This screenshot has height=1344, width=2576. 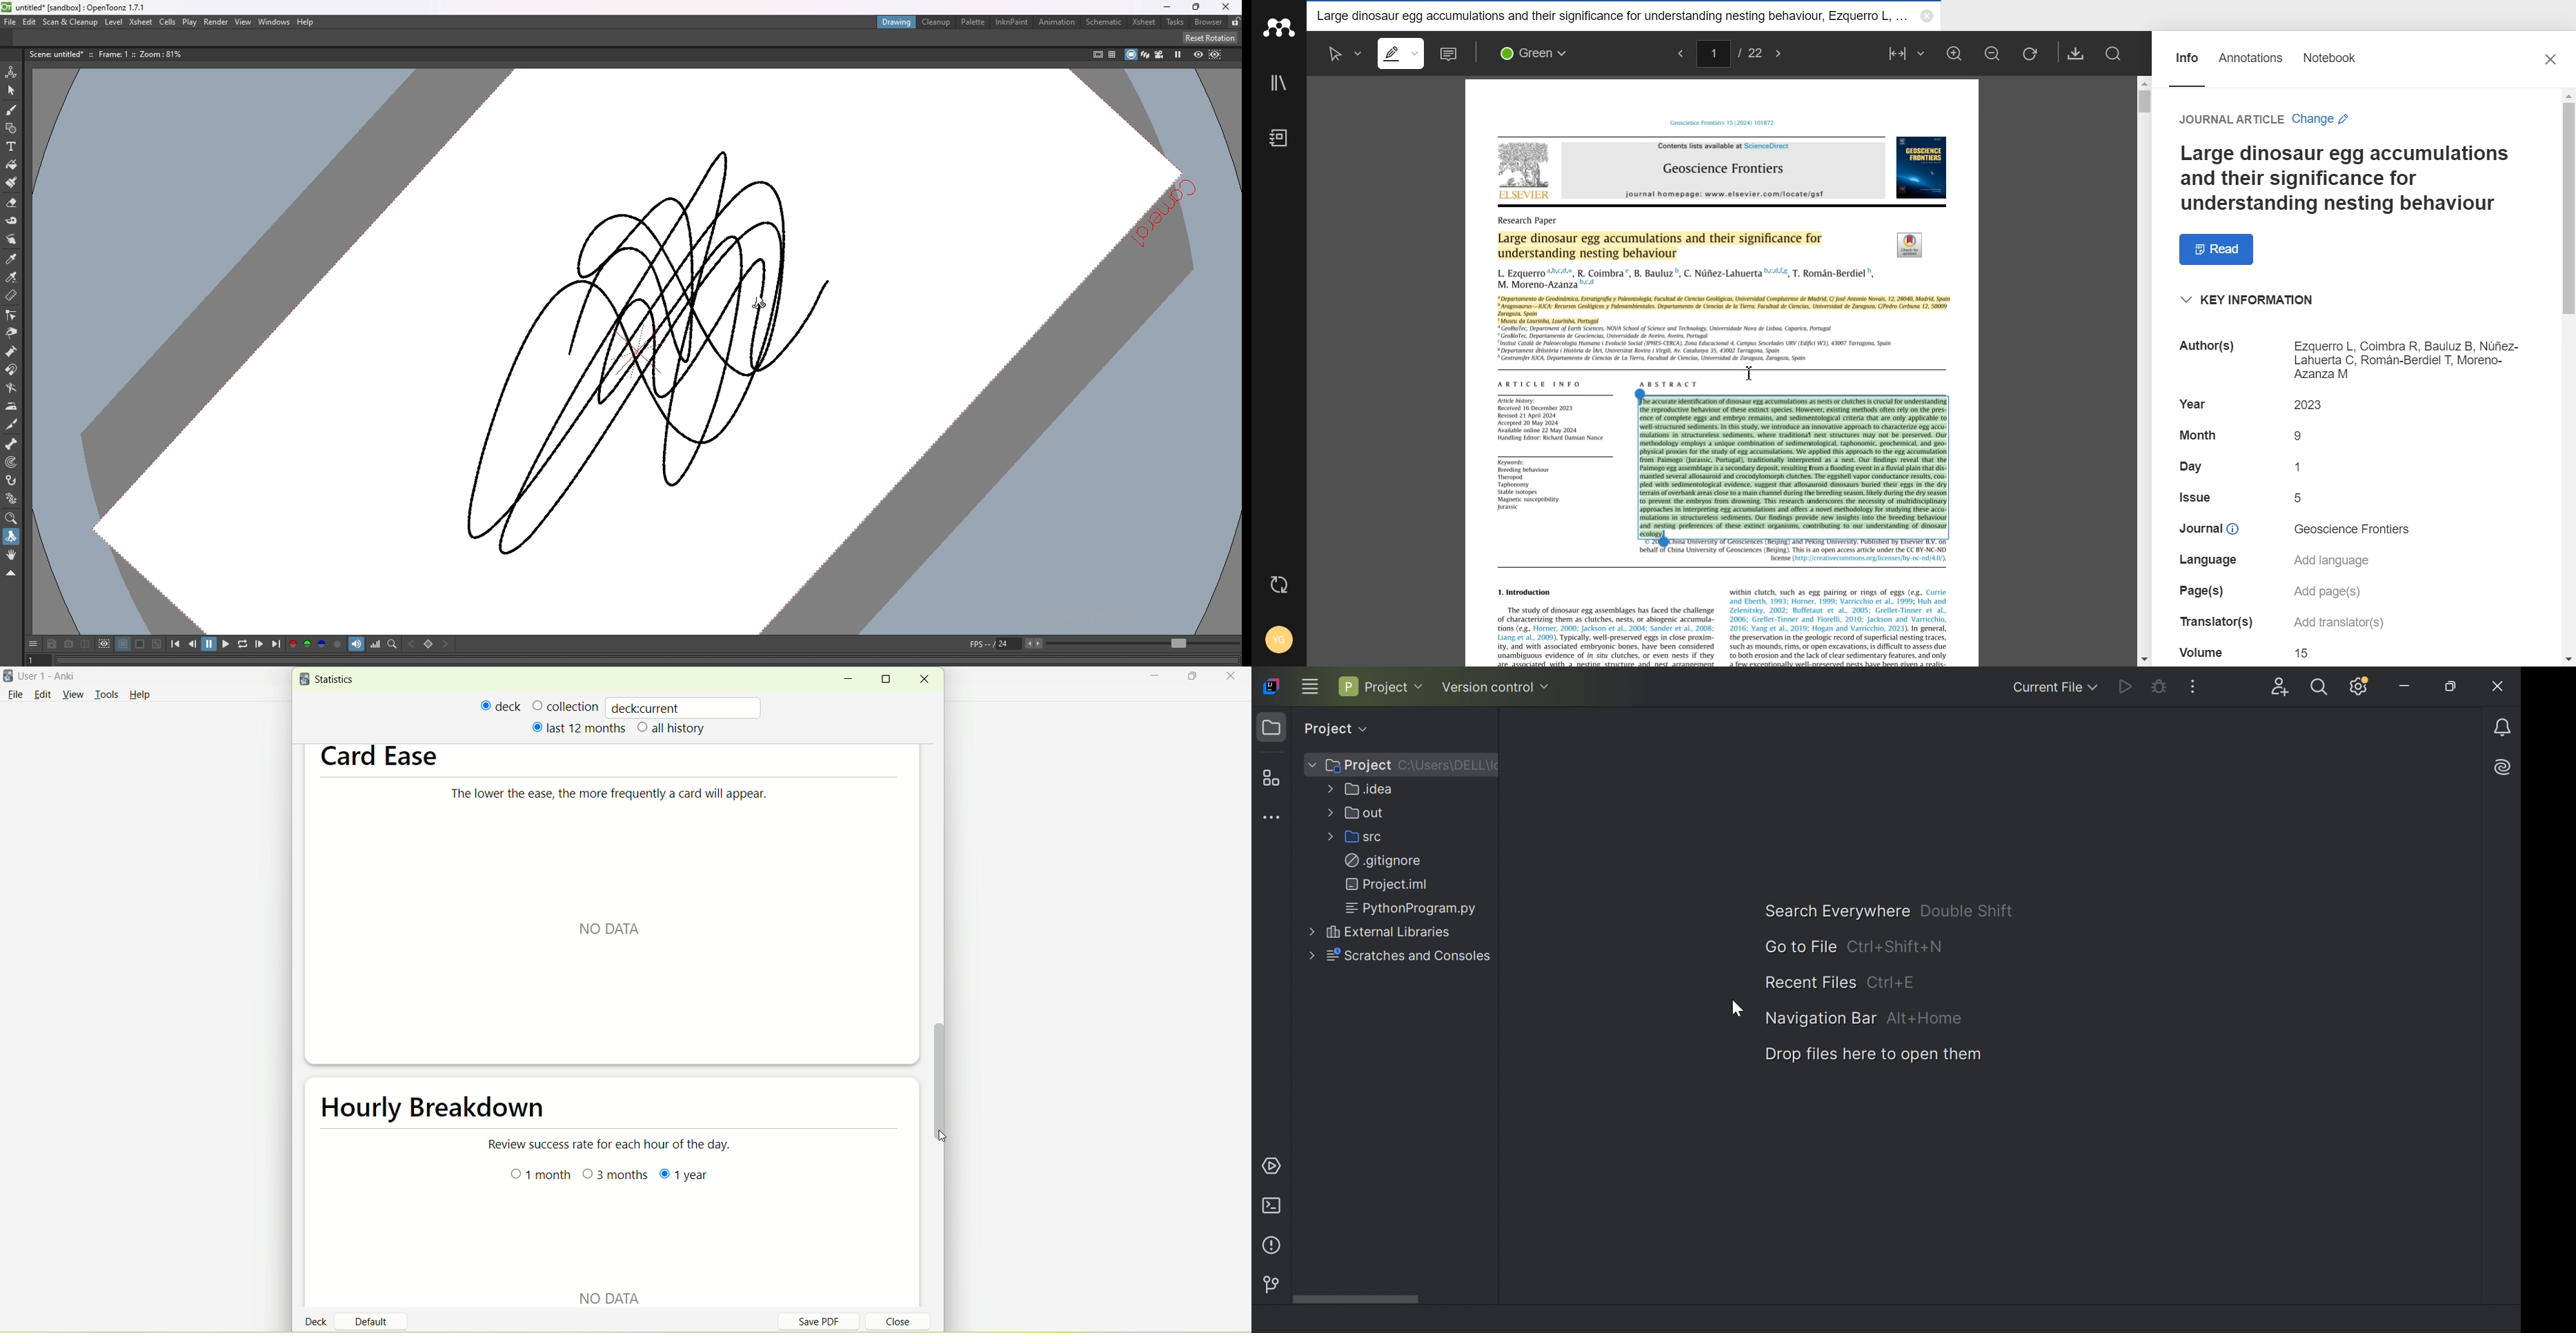 I want to click on field guide, so click(x=1112, y=54).